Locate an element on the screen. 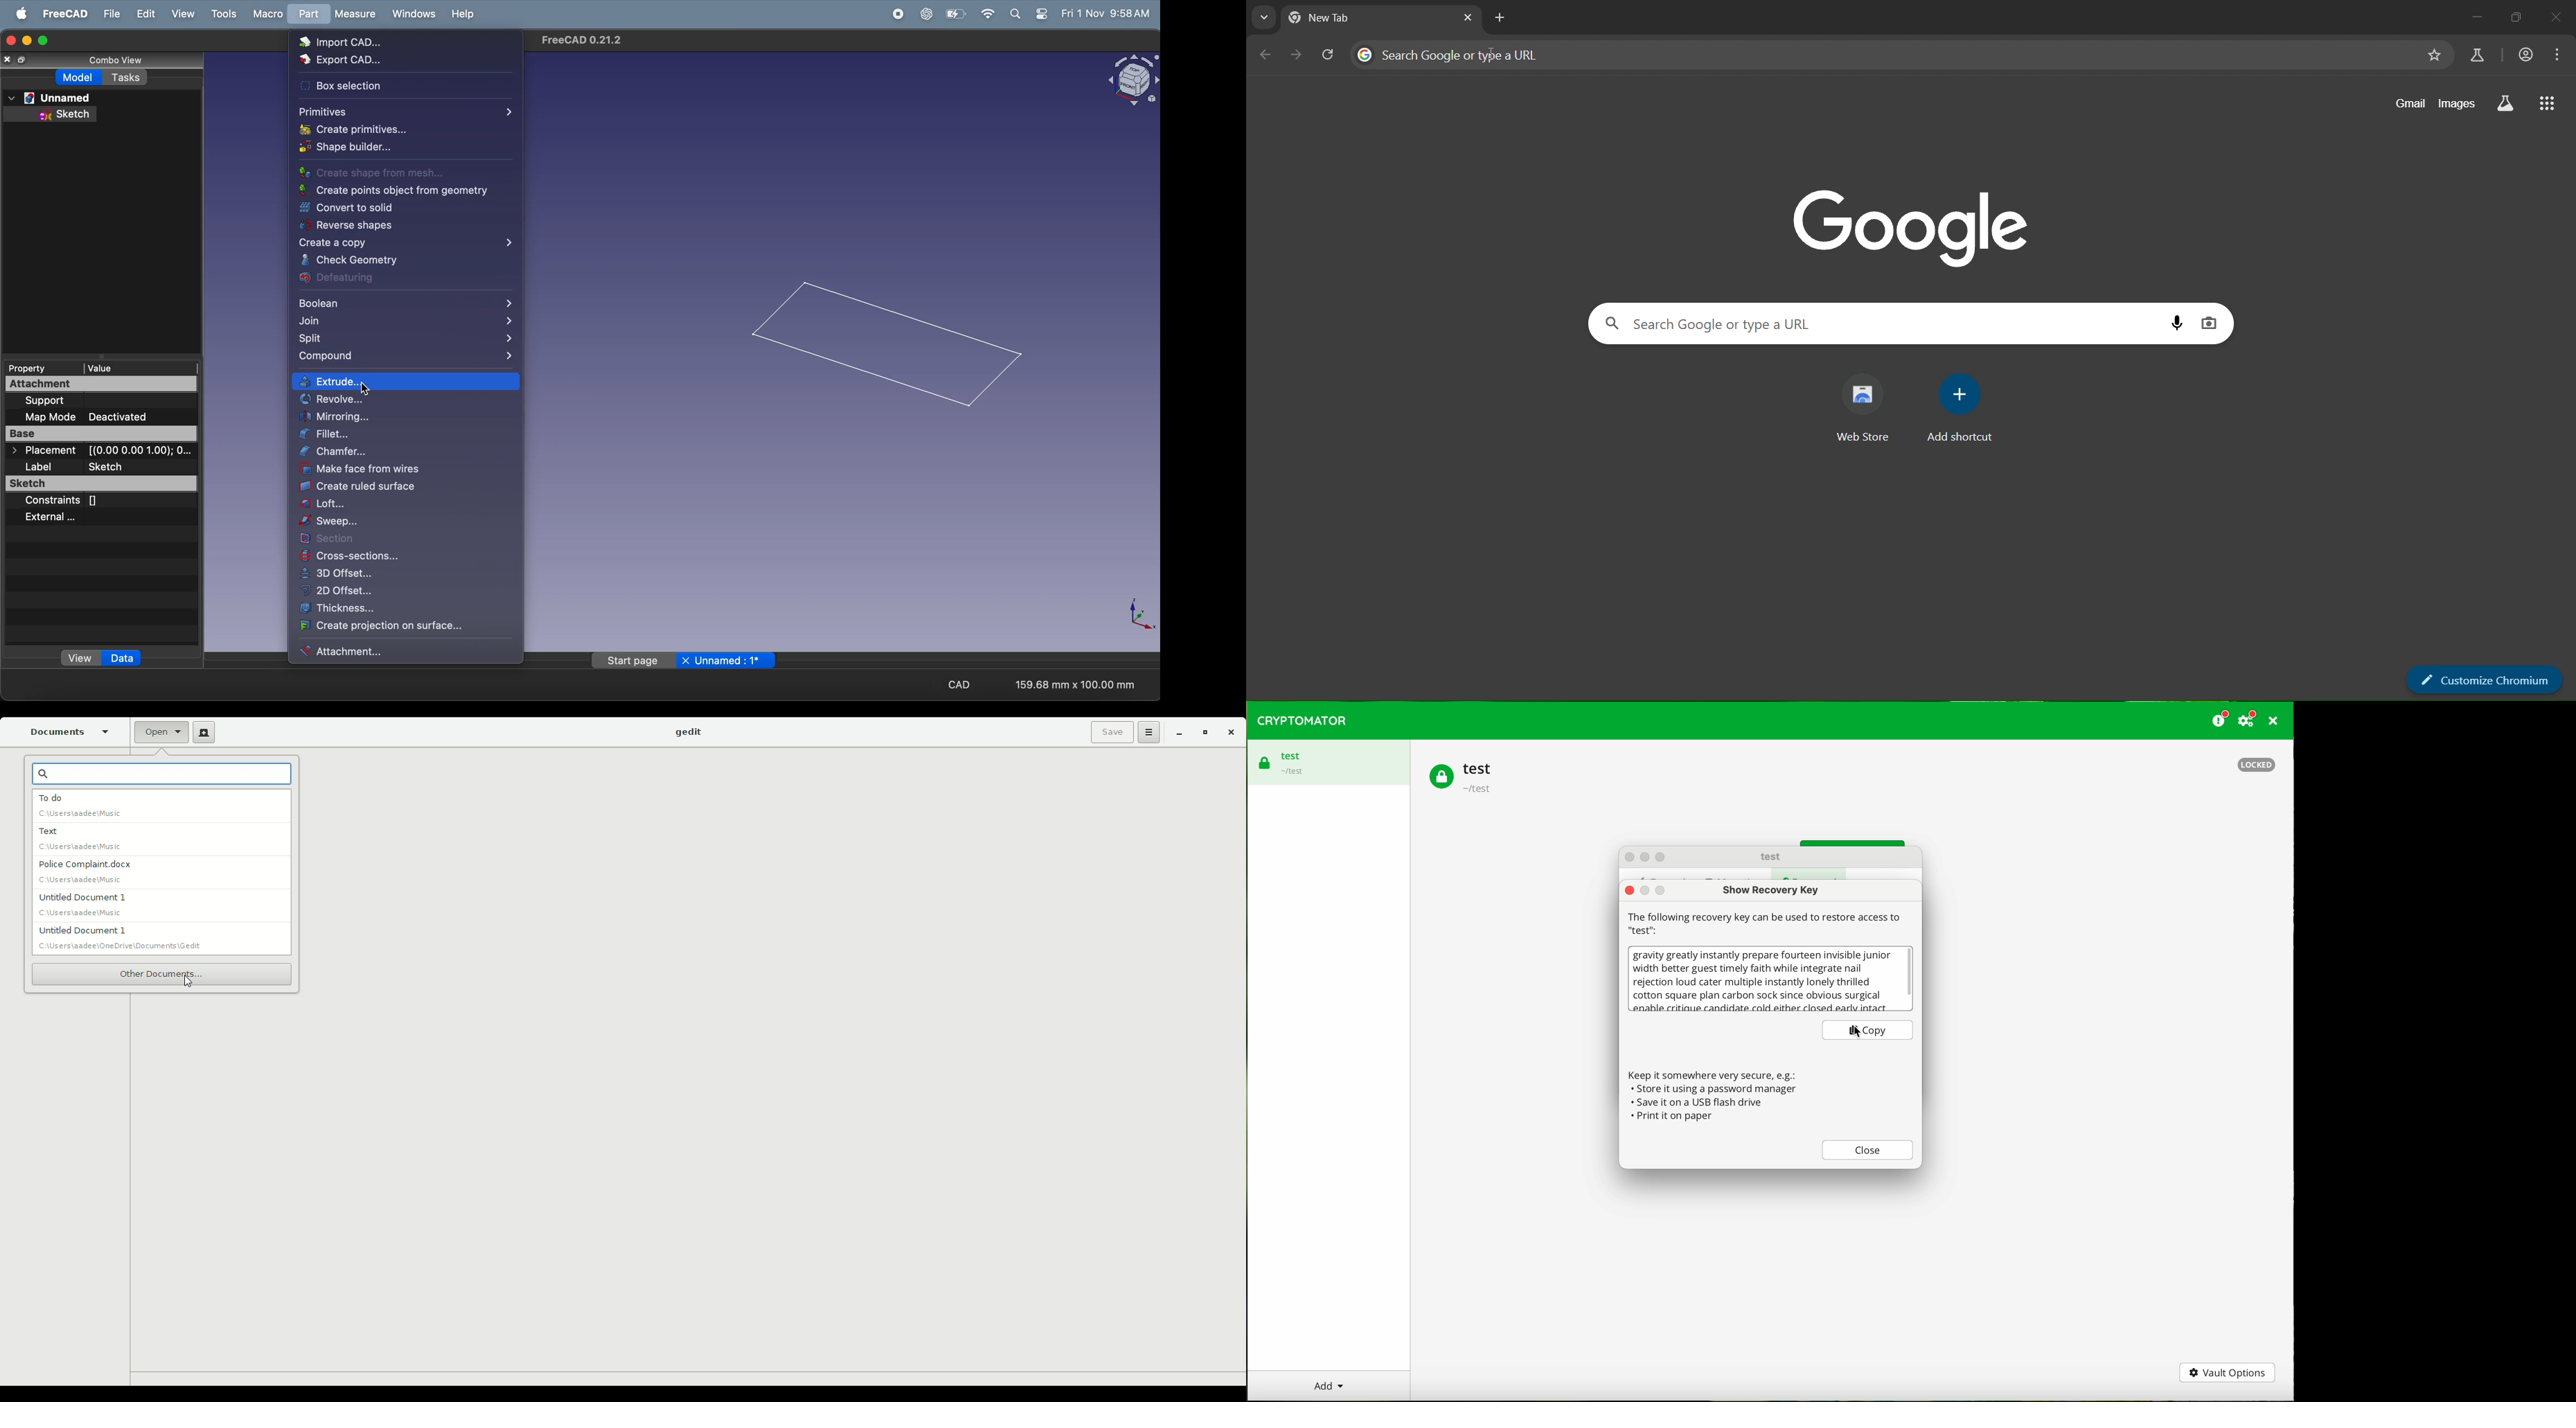  Cursor is located at coordinates (370, 392).